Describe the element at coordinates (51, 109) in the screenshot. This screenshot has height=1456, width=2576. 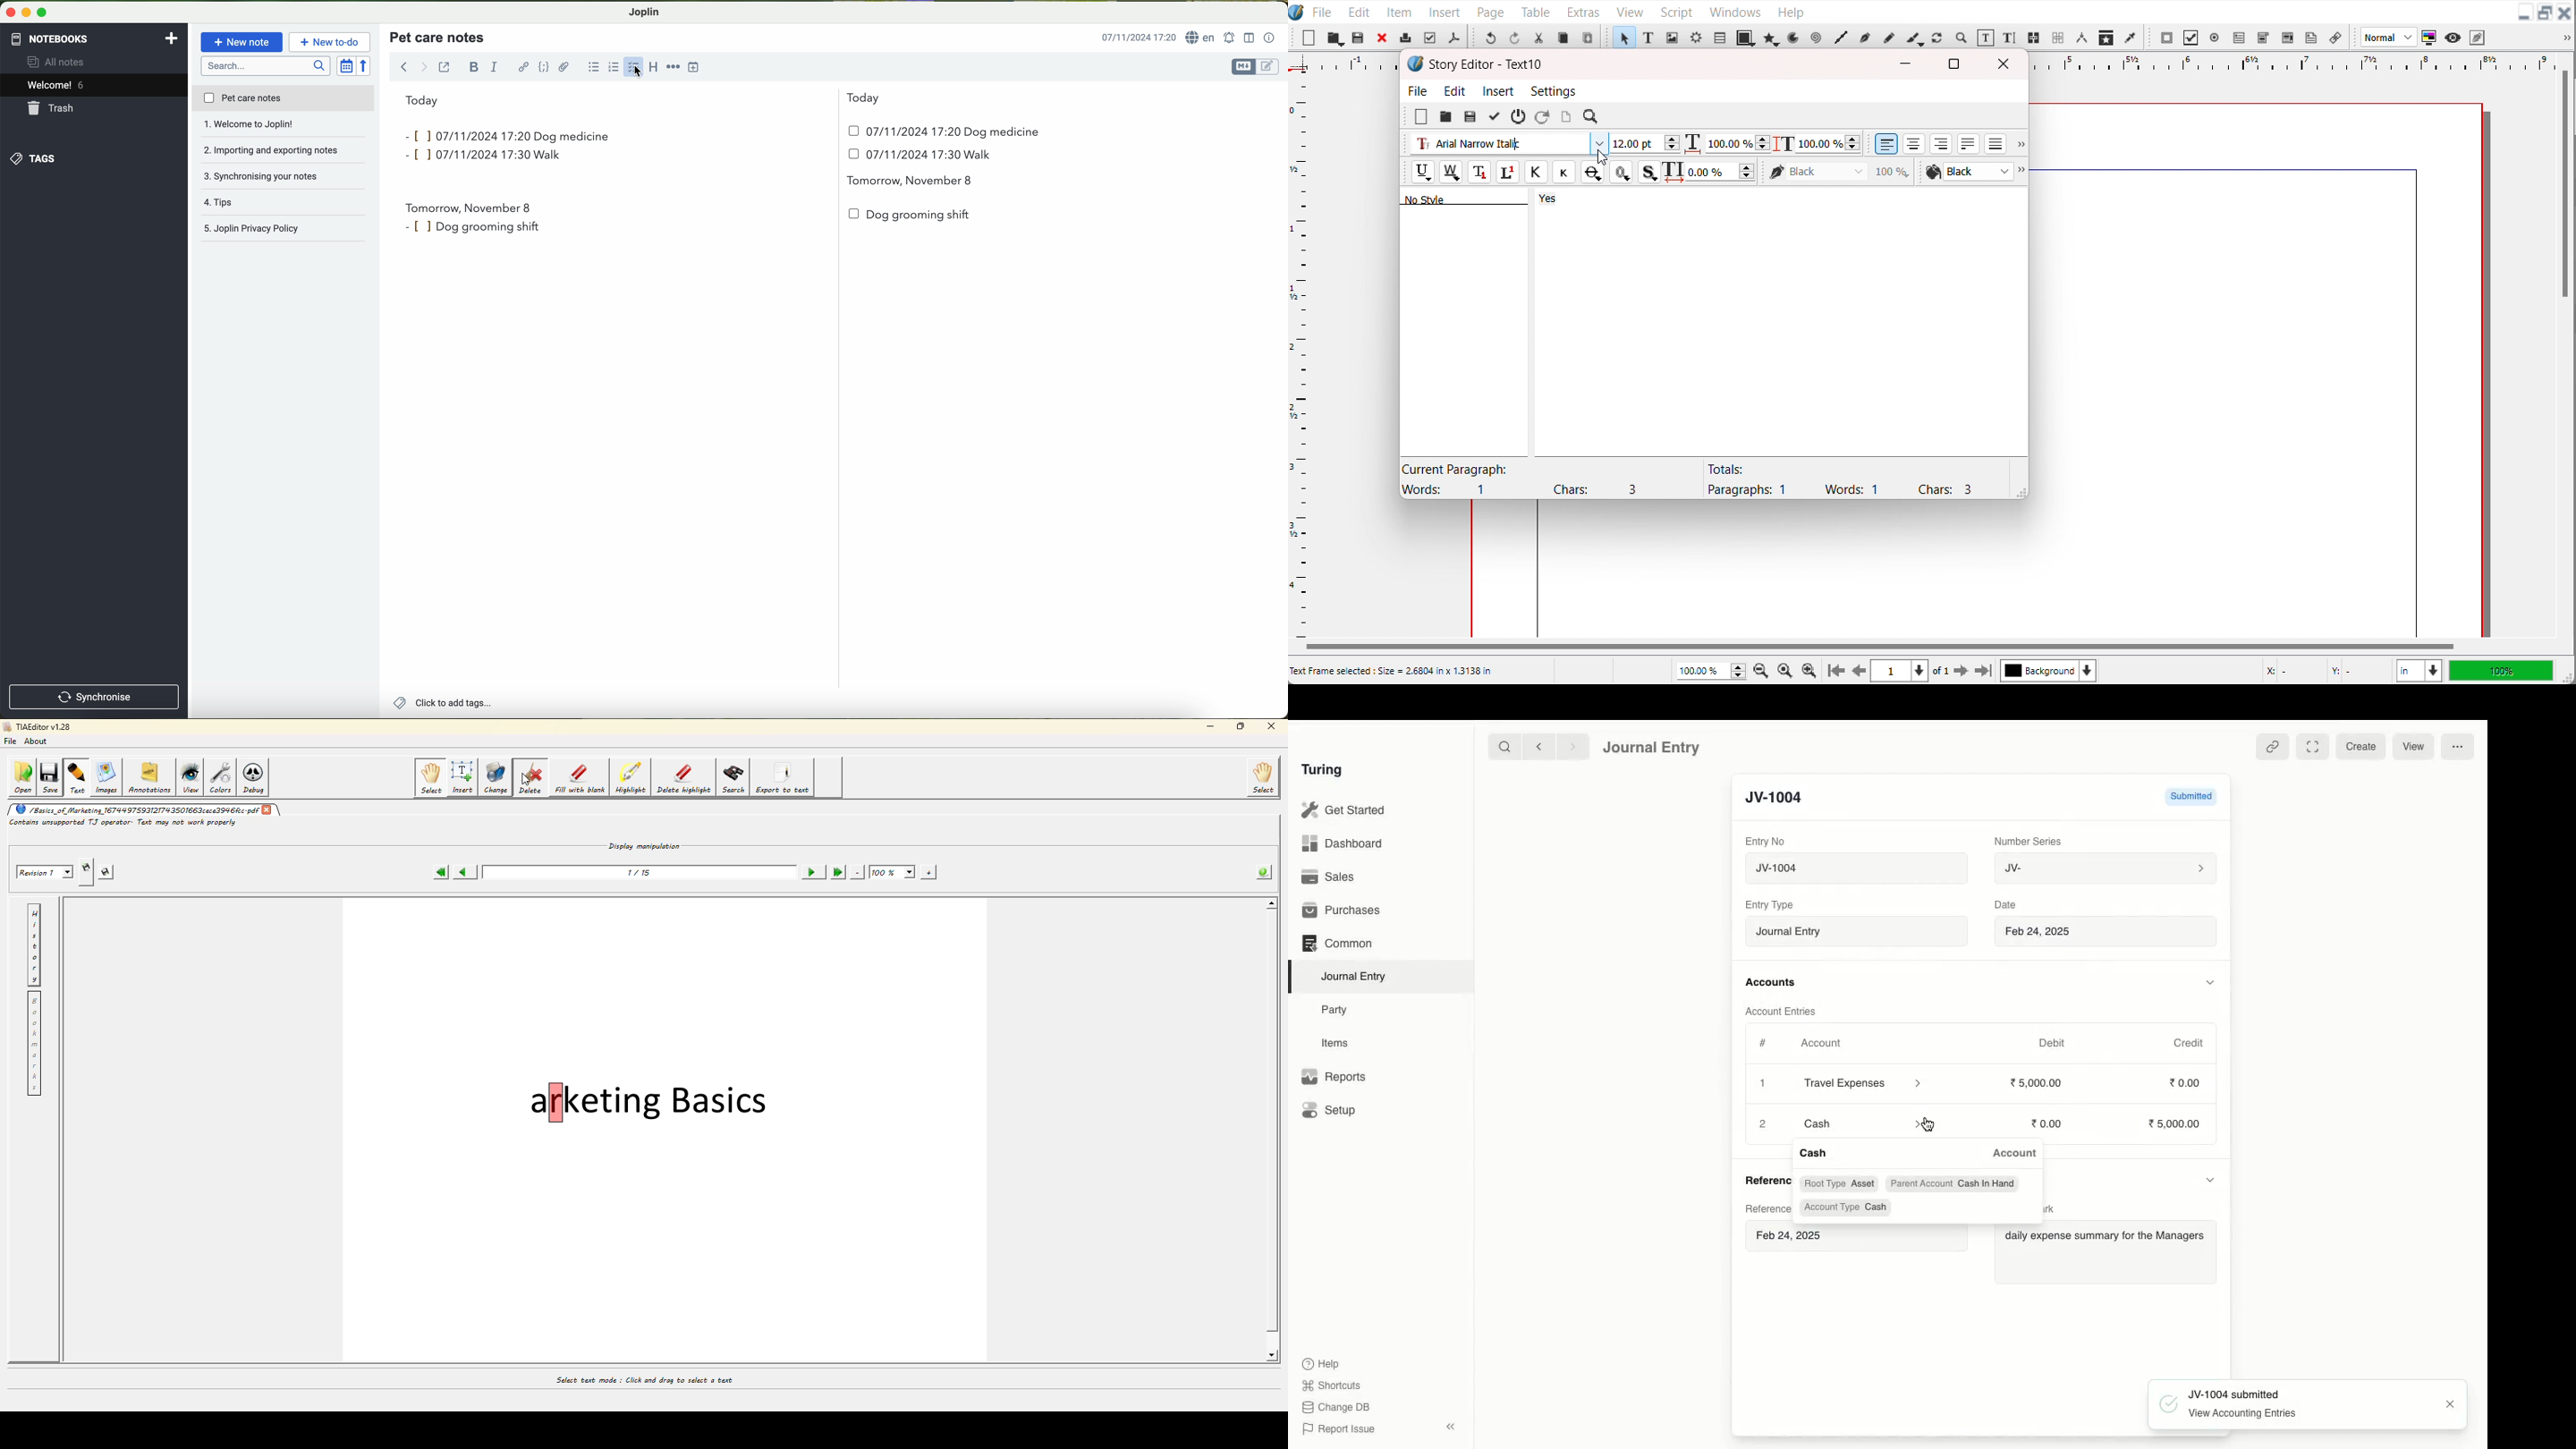
I see `trash` at that location.